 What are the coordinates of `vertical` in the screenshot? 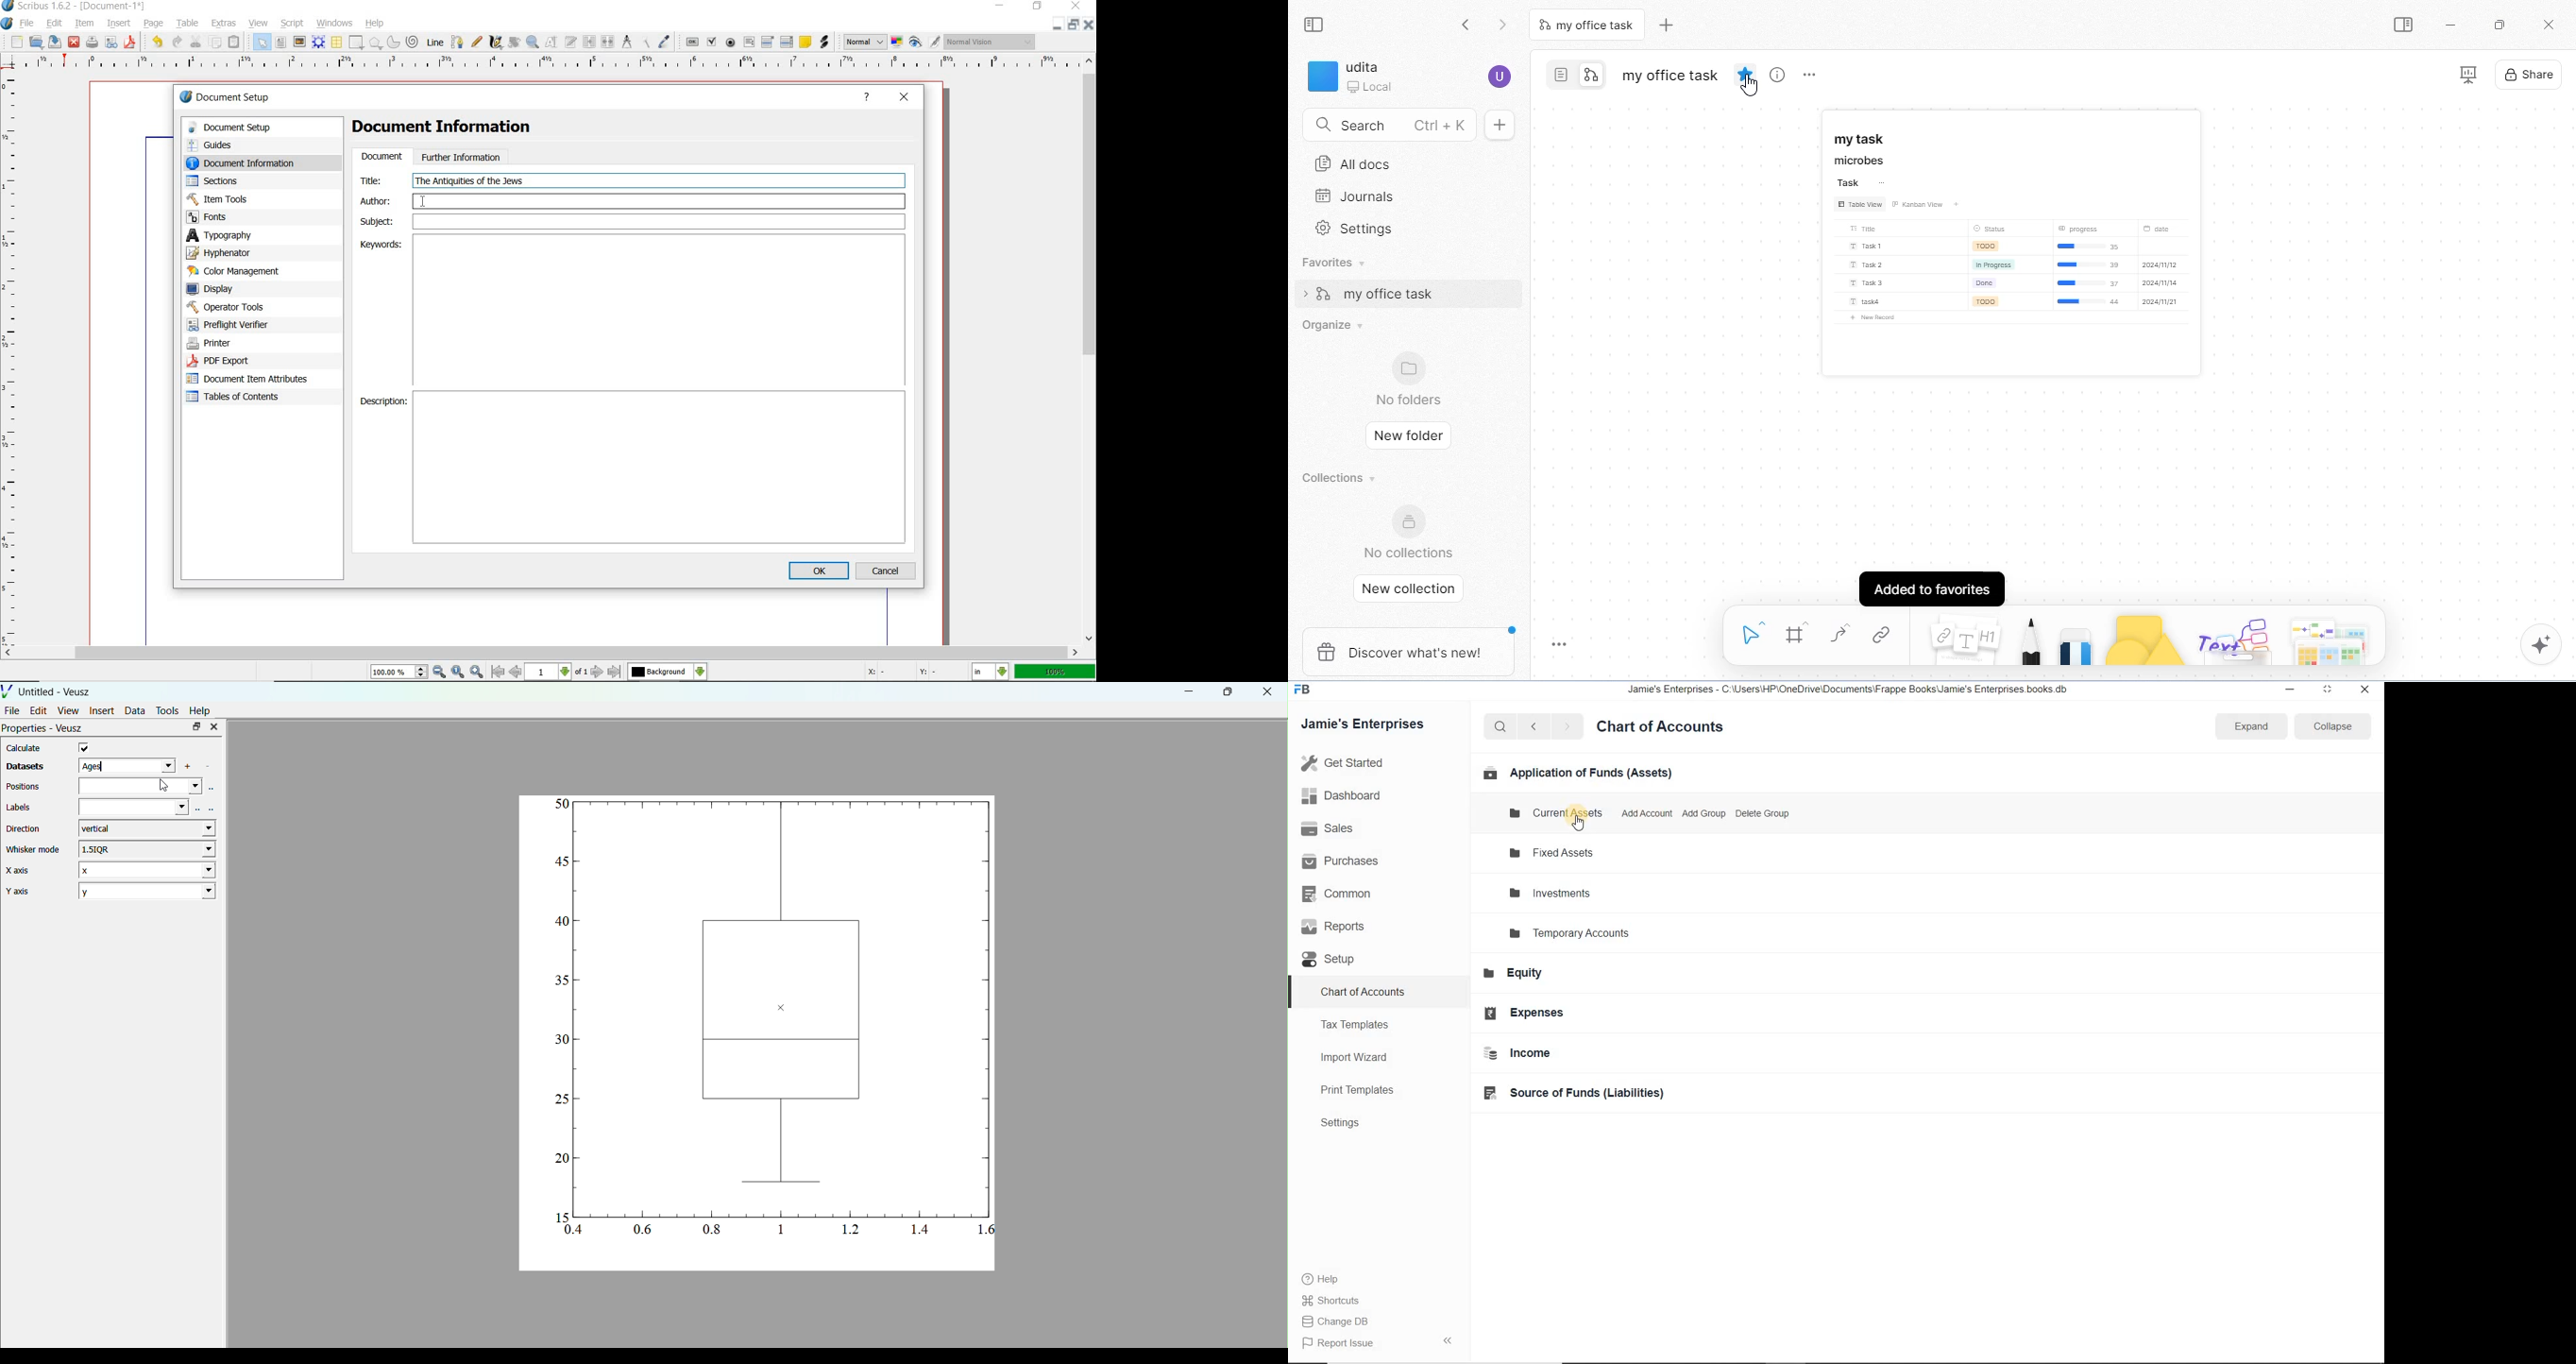 It's located at (150, 828).